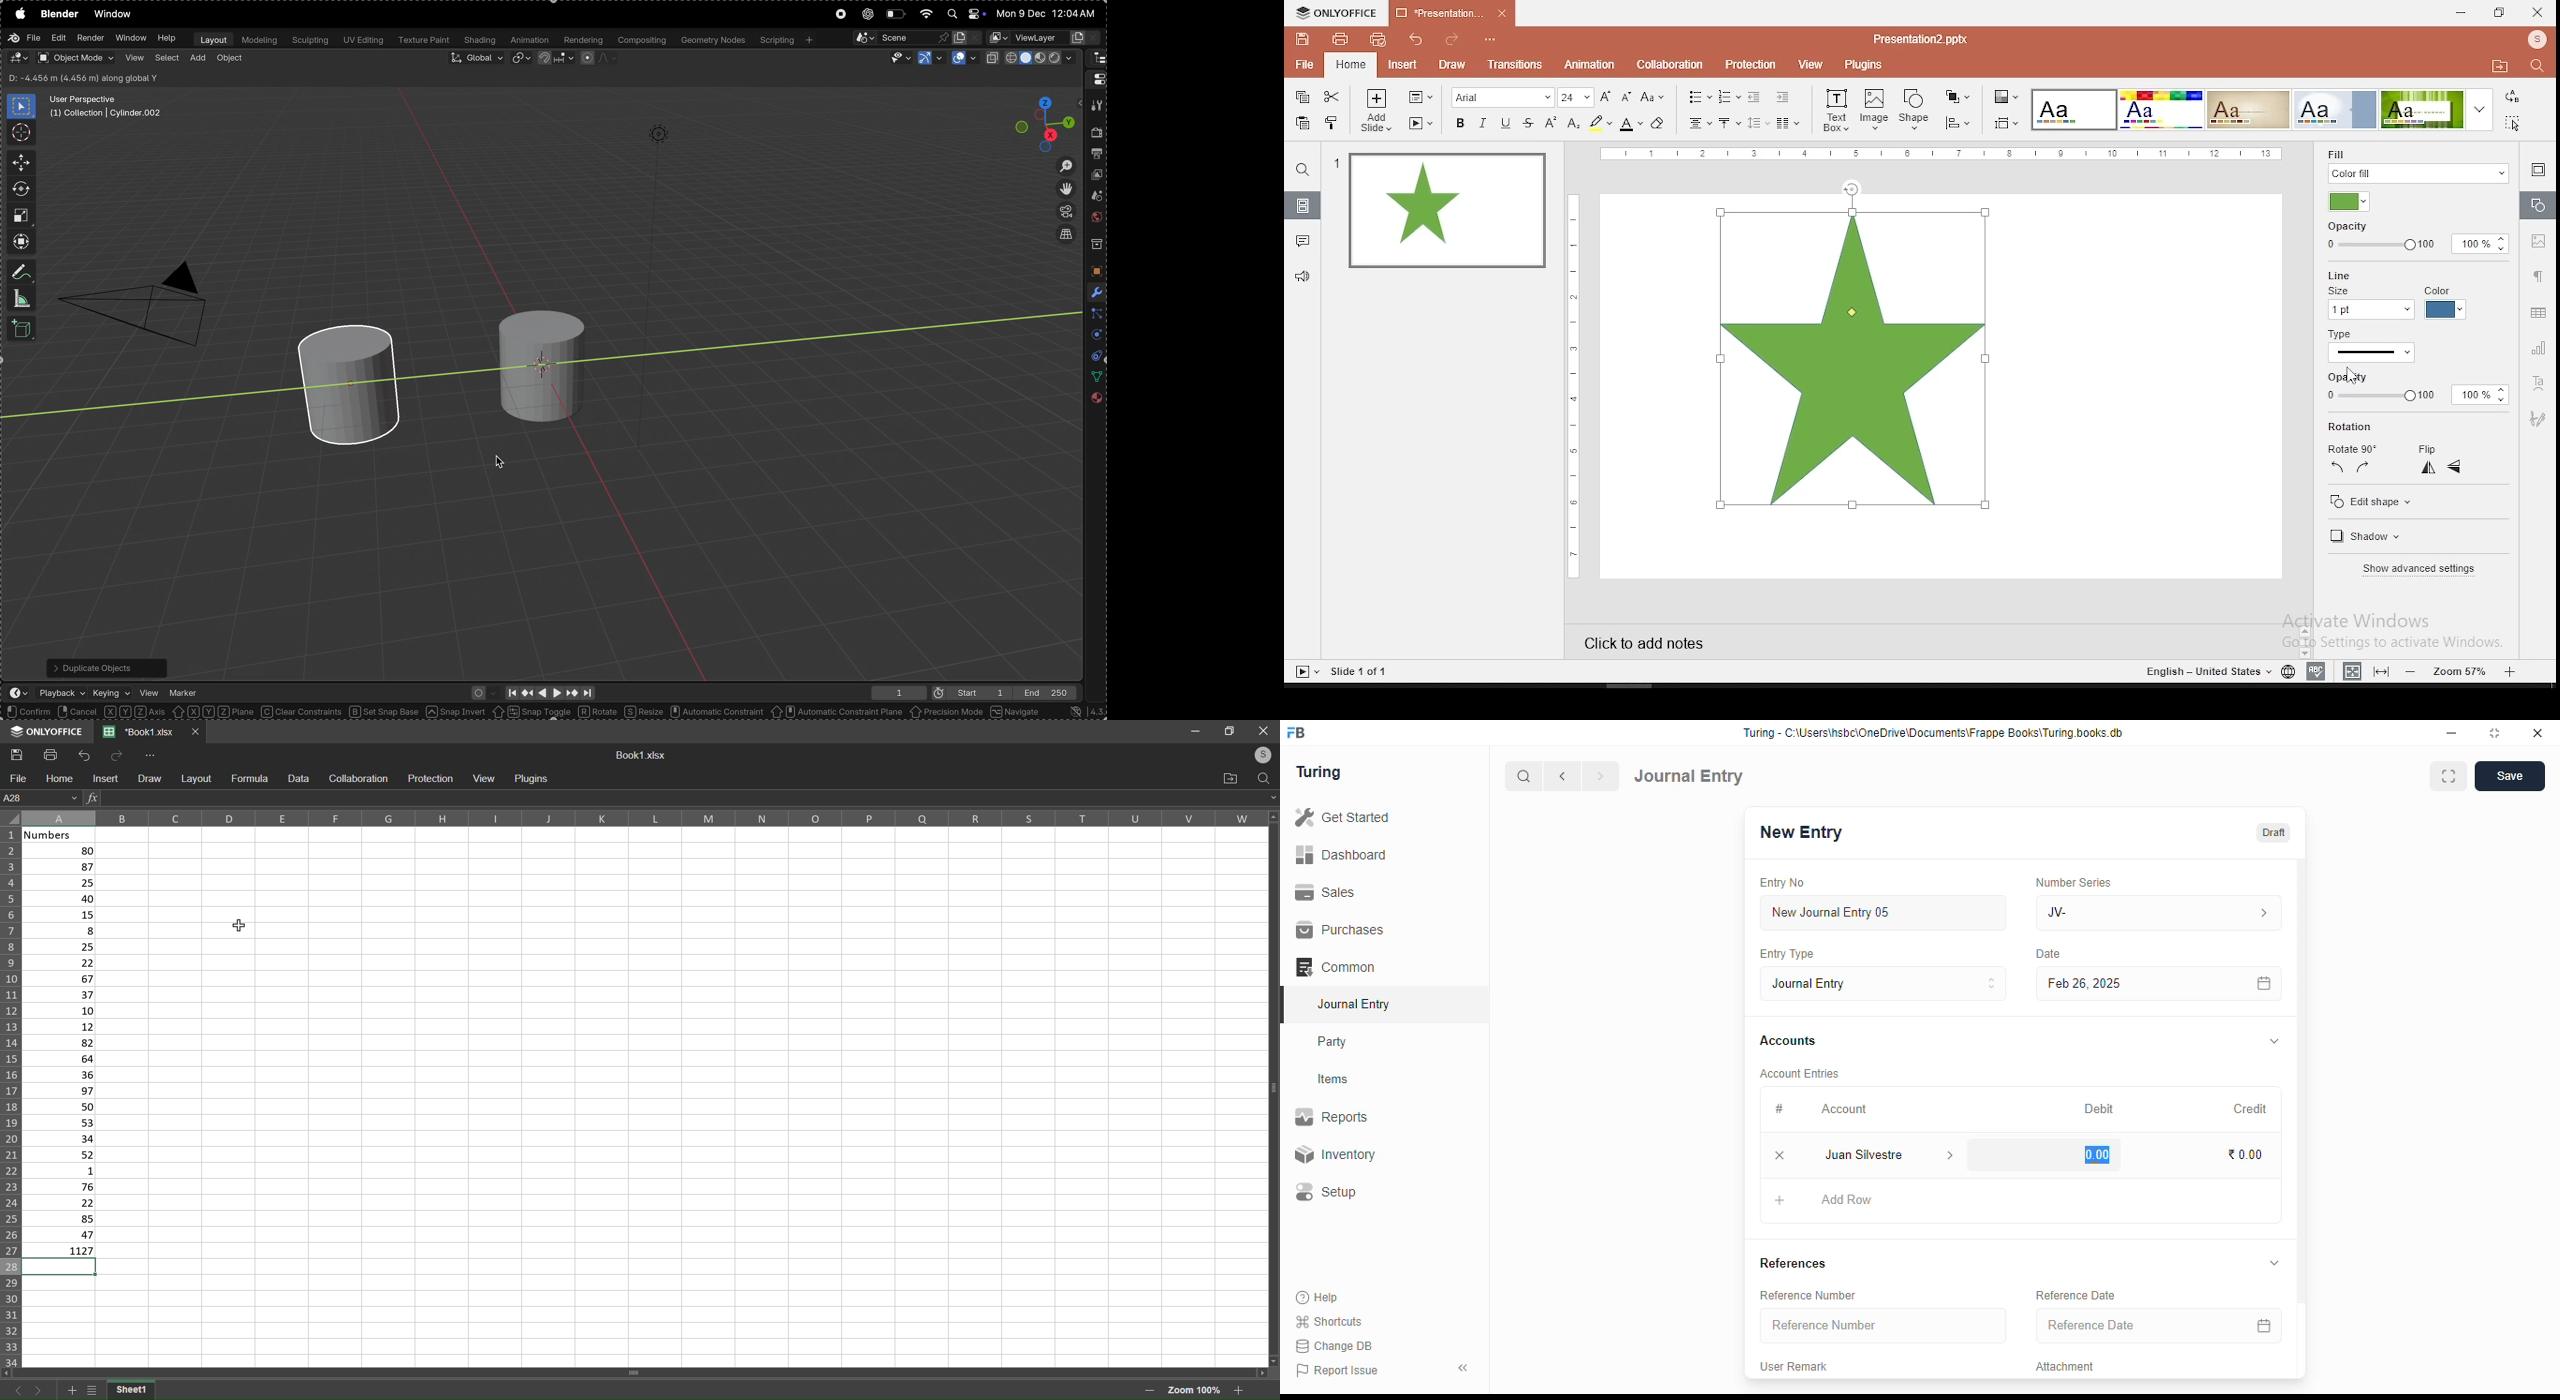 This screenshot has width=2576, height=1400. I want to click on typing , so click(2091, 1155).